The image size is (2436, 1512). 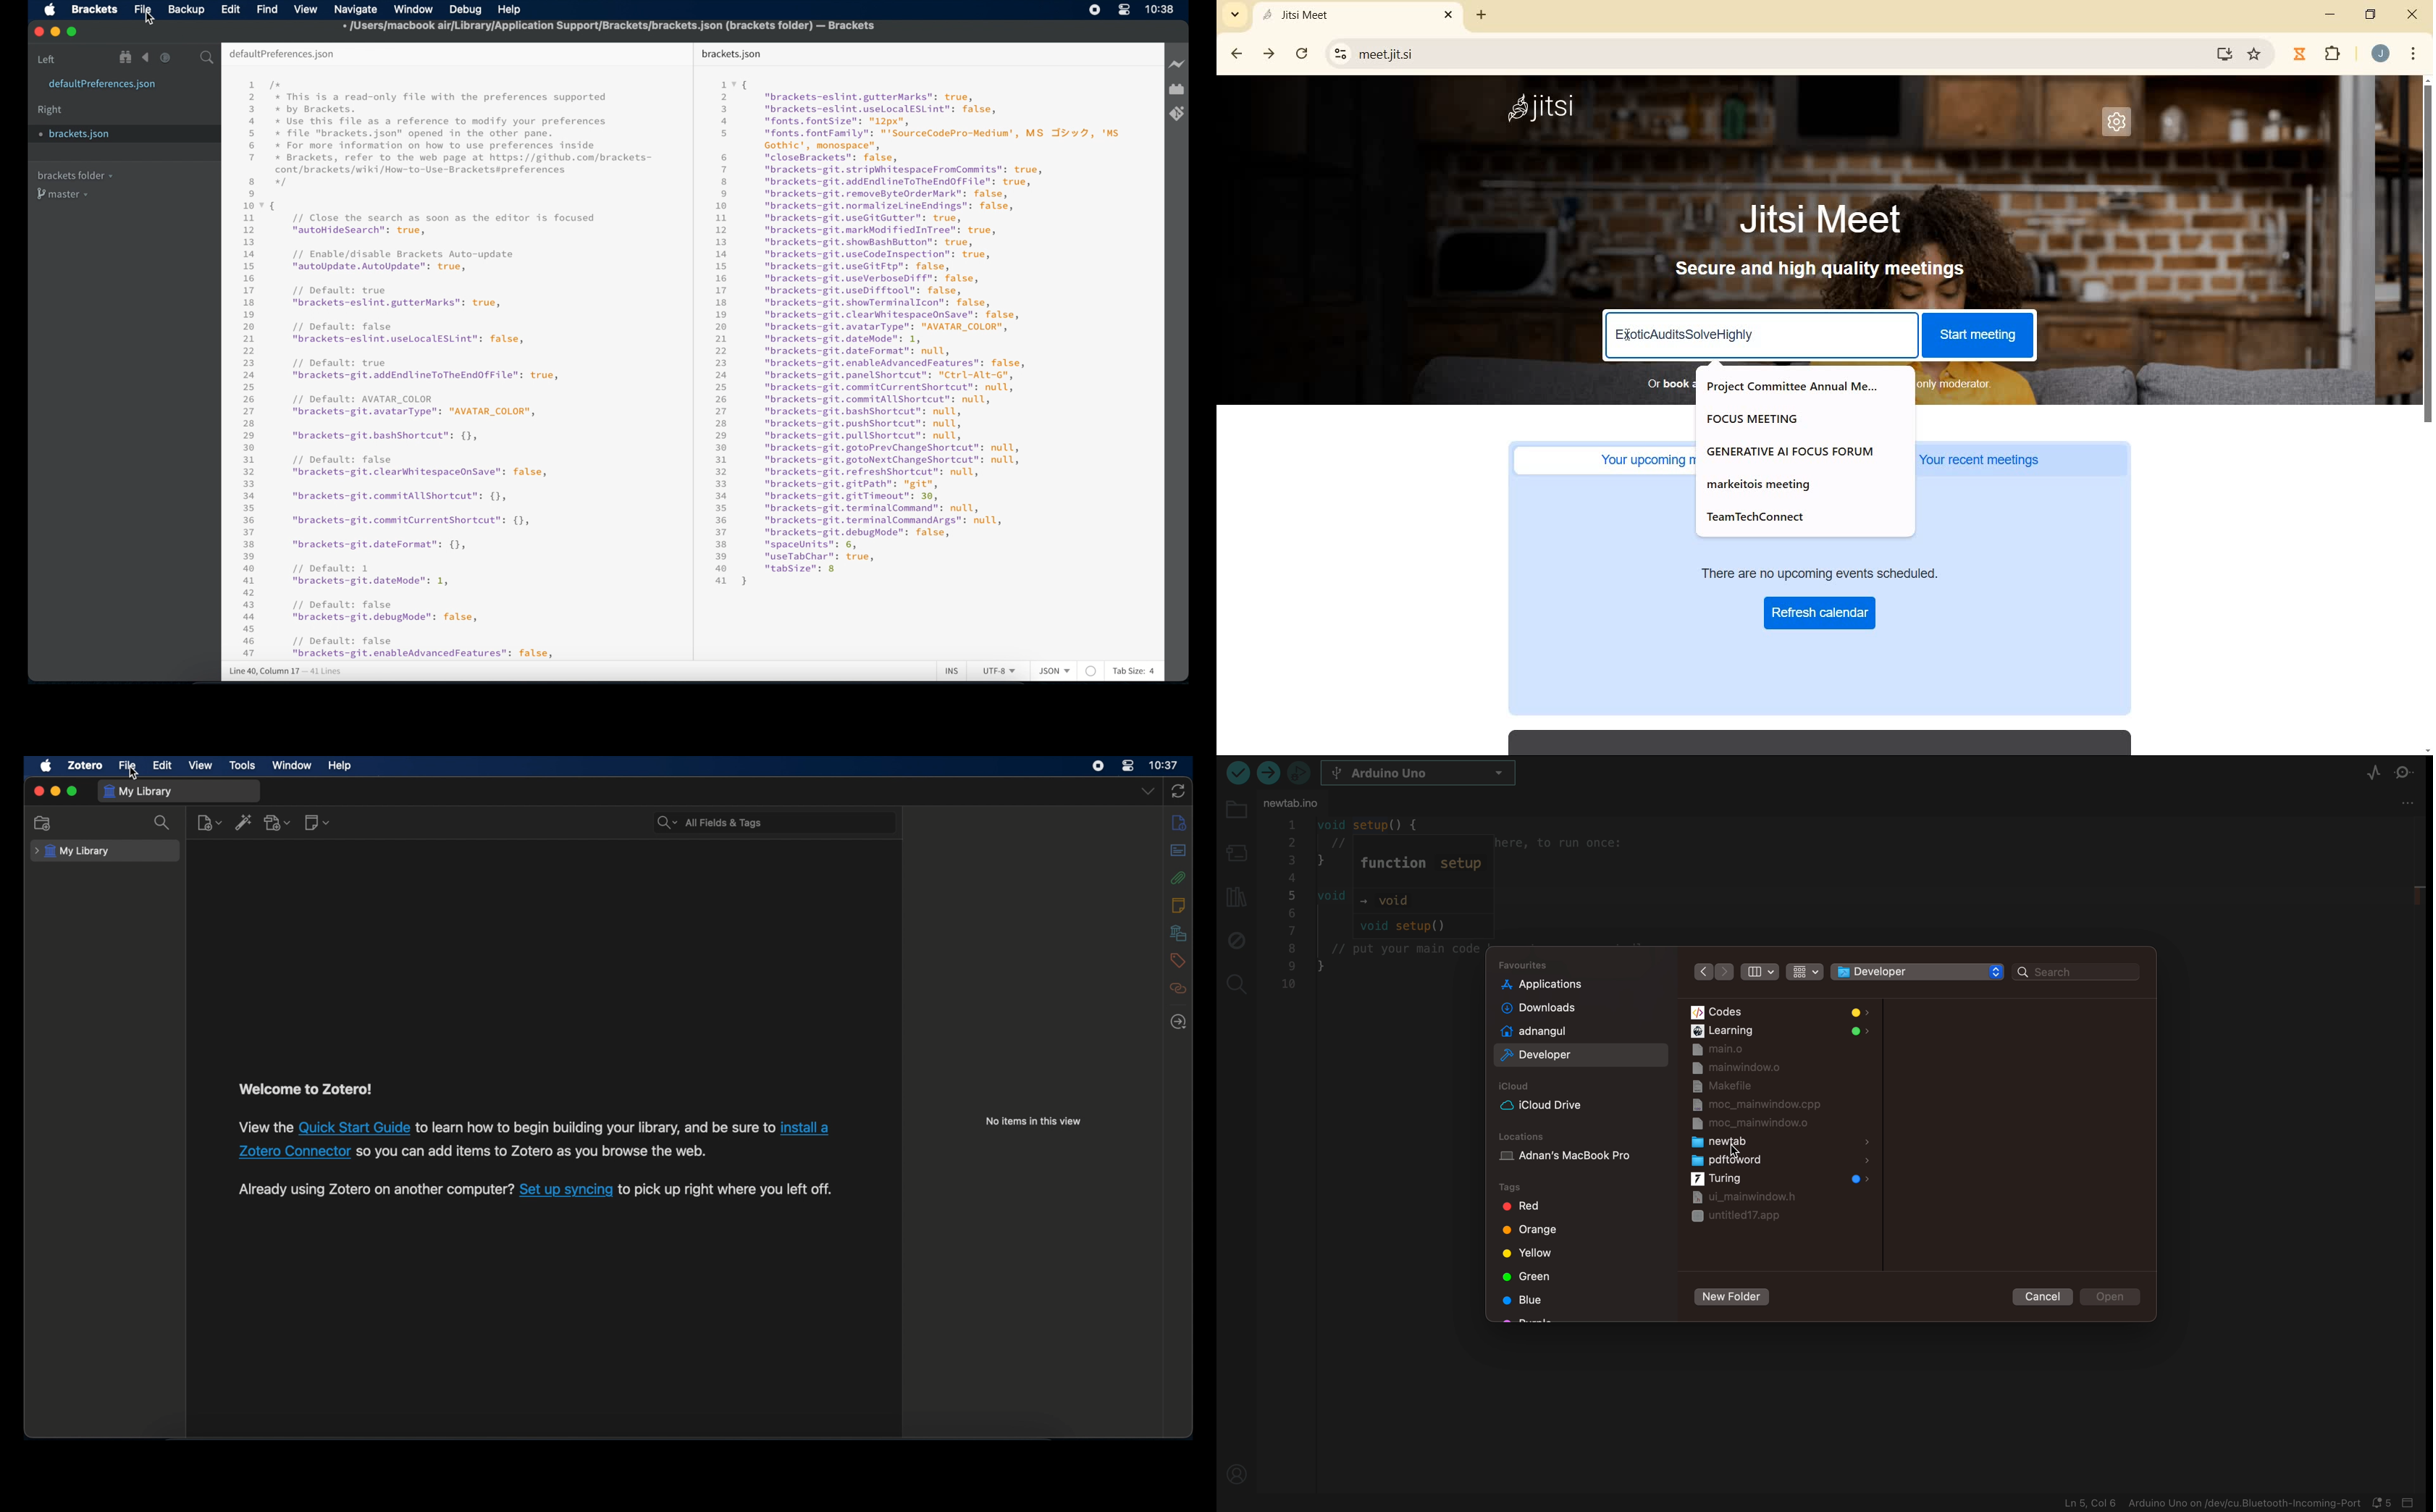 What do you see at coordinates (1055, 670) in the screenshot?
I see `json` at bounding box center [1055, 670].